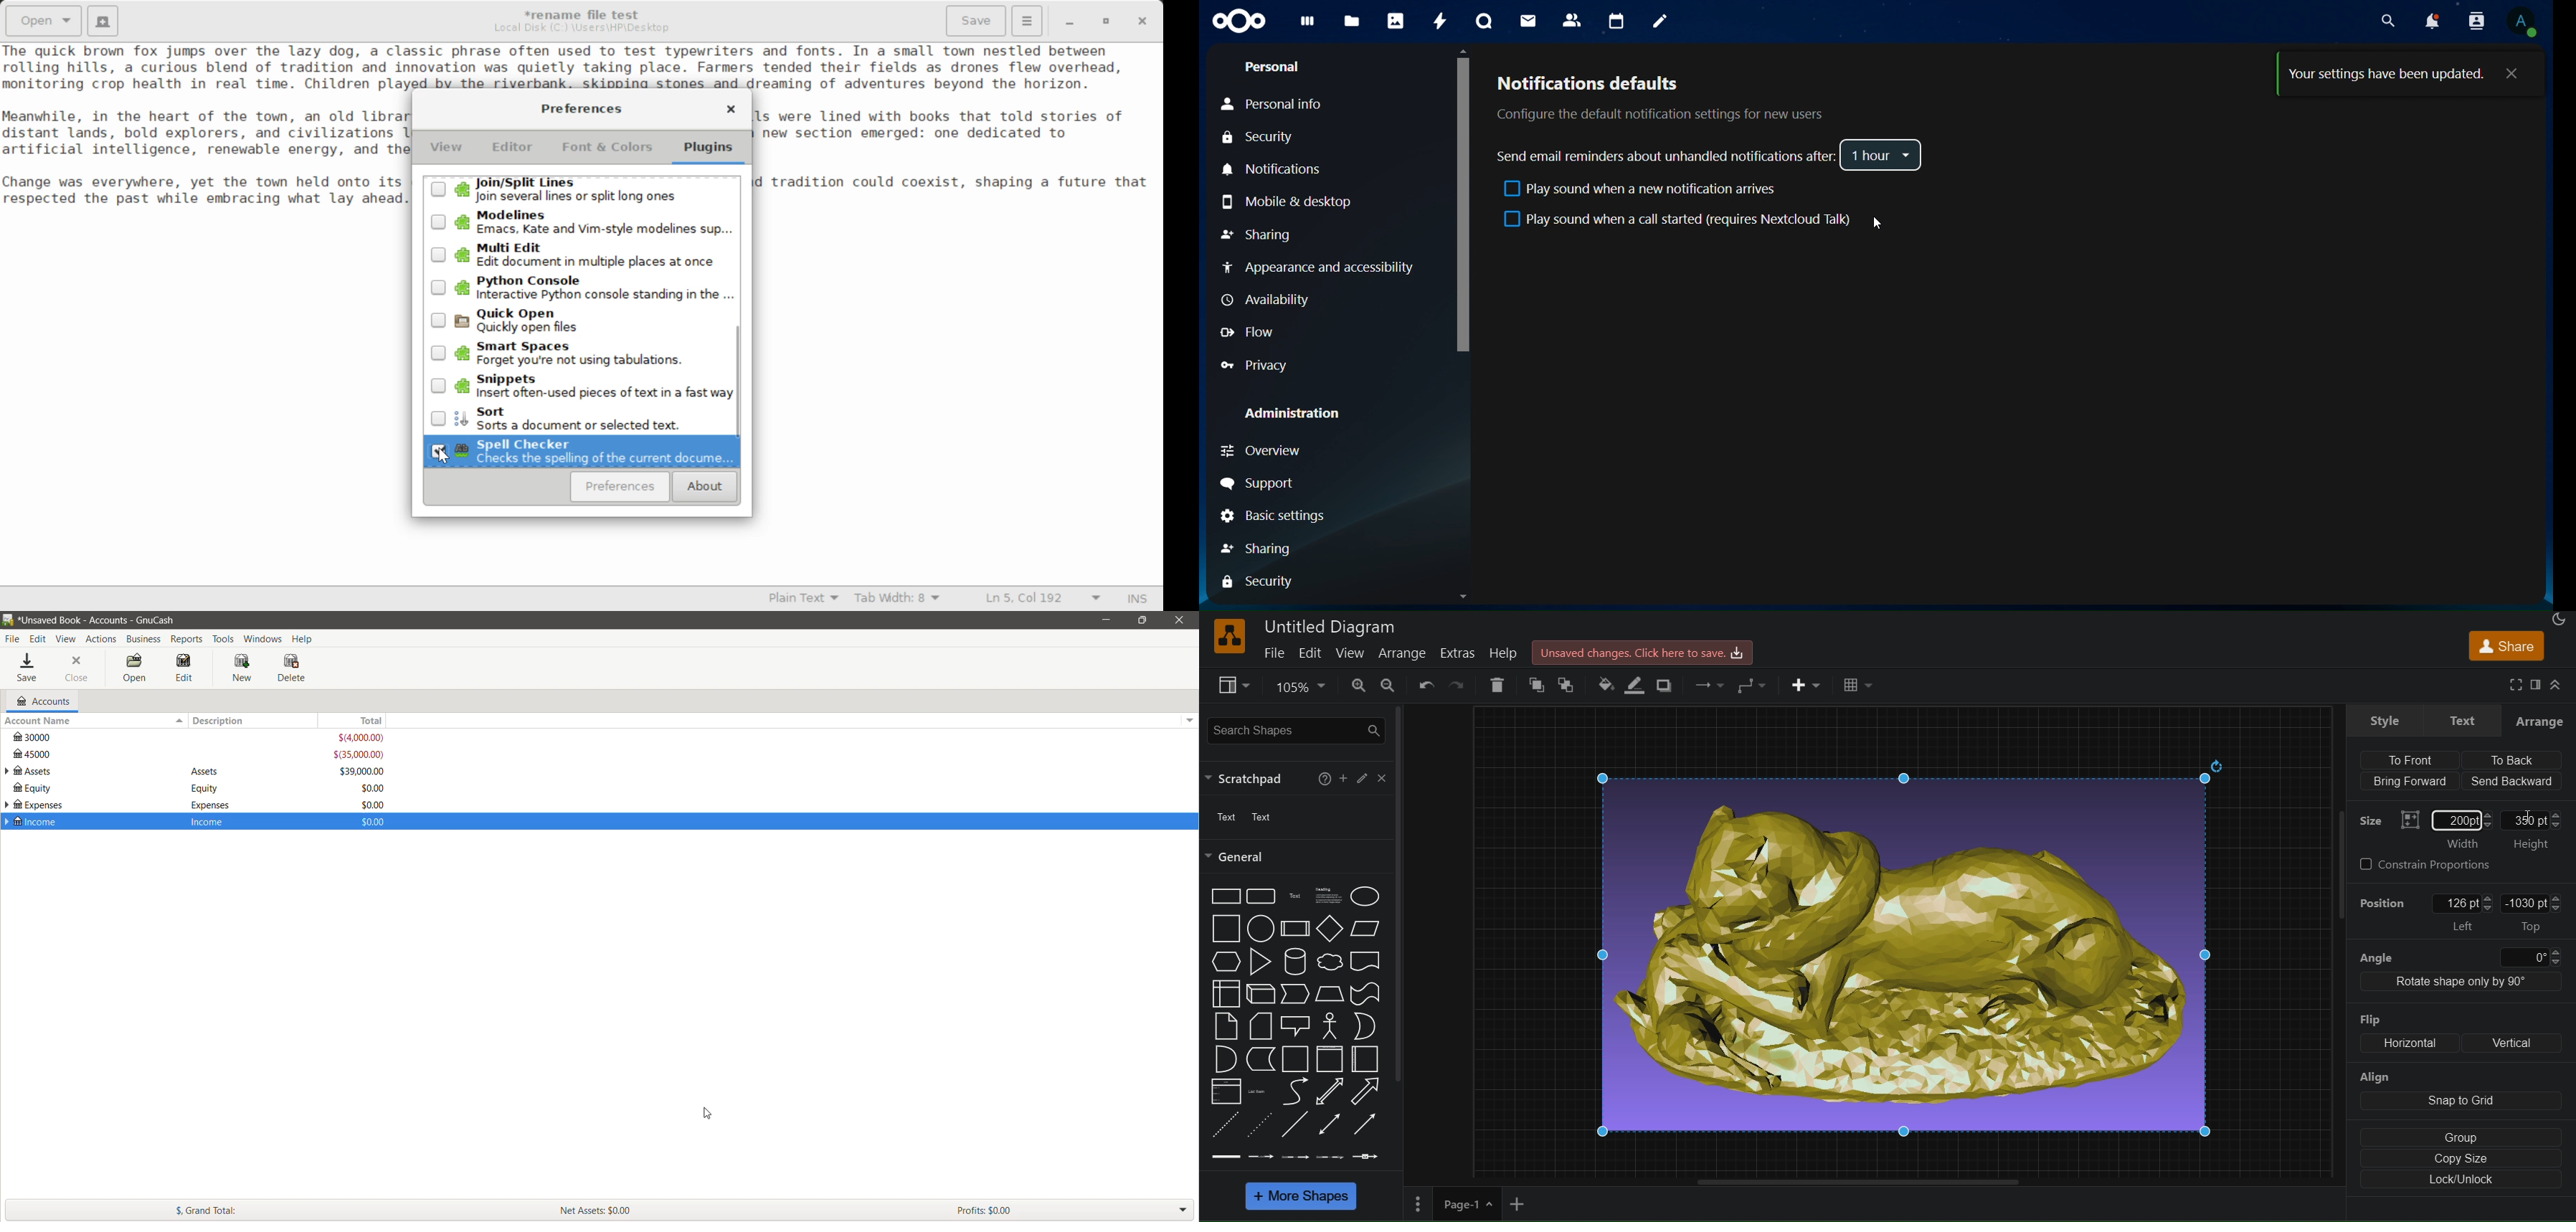  What do you see at coordinates (1383, 778) in the screenshot?
I see `close` at bounding box center [1383, 778].